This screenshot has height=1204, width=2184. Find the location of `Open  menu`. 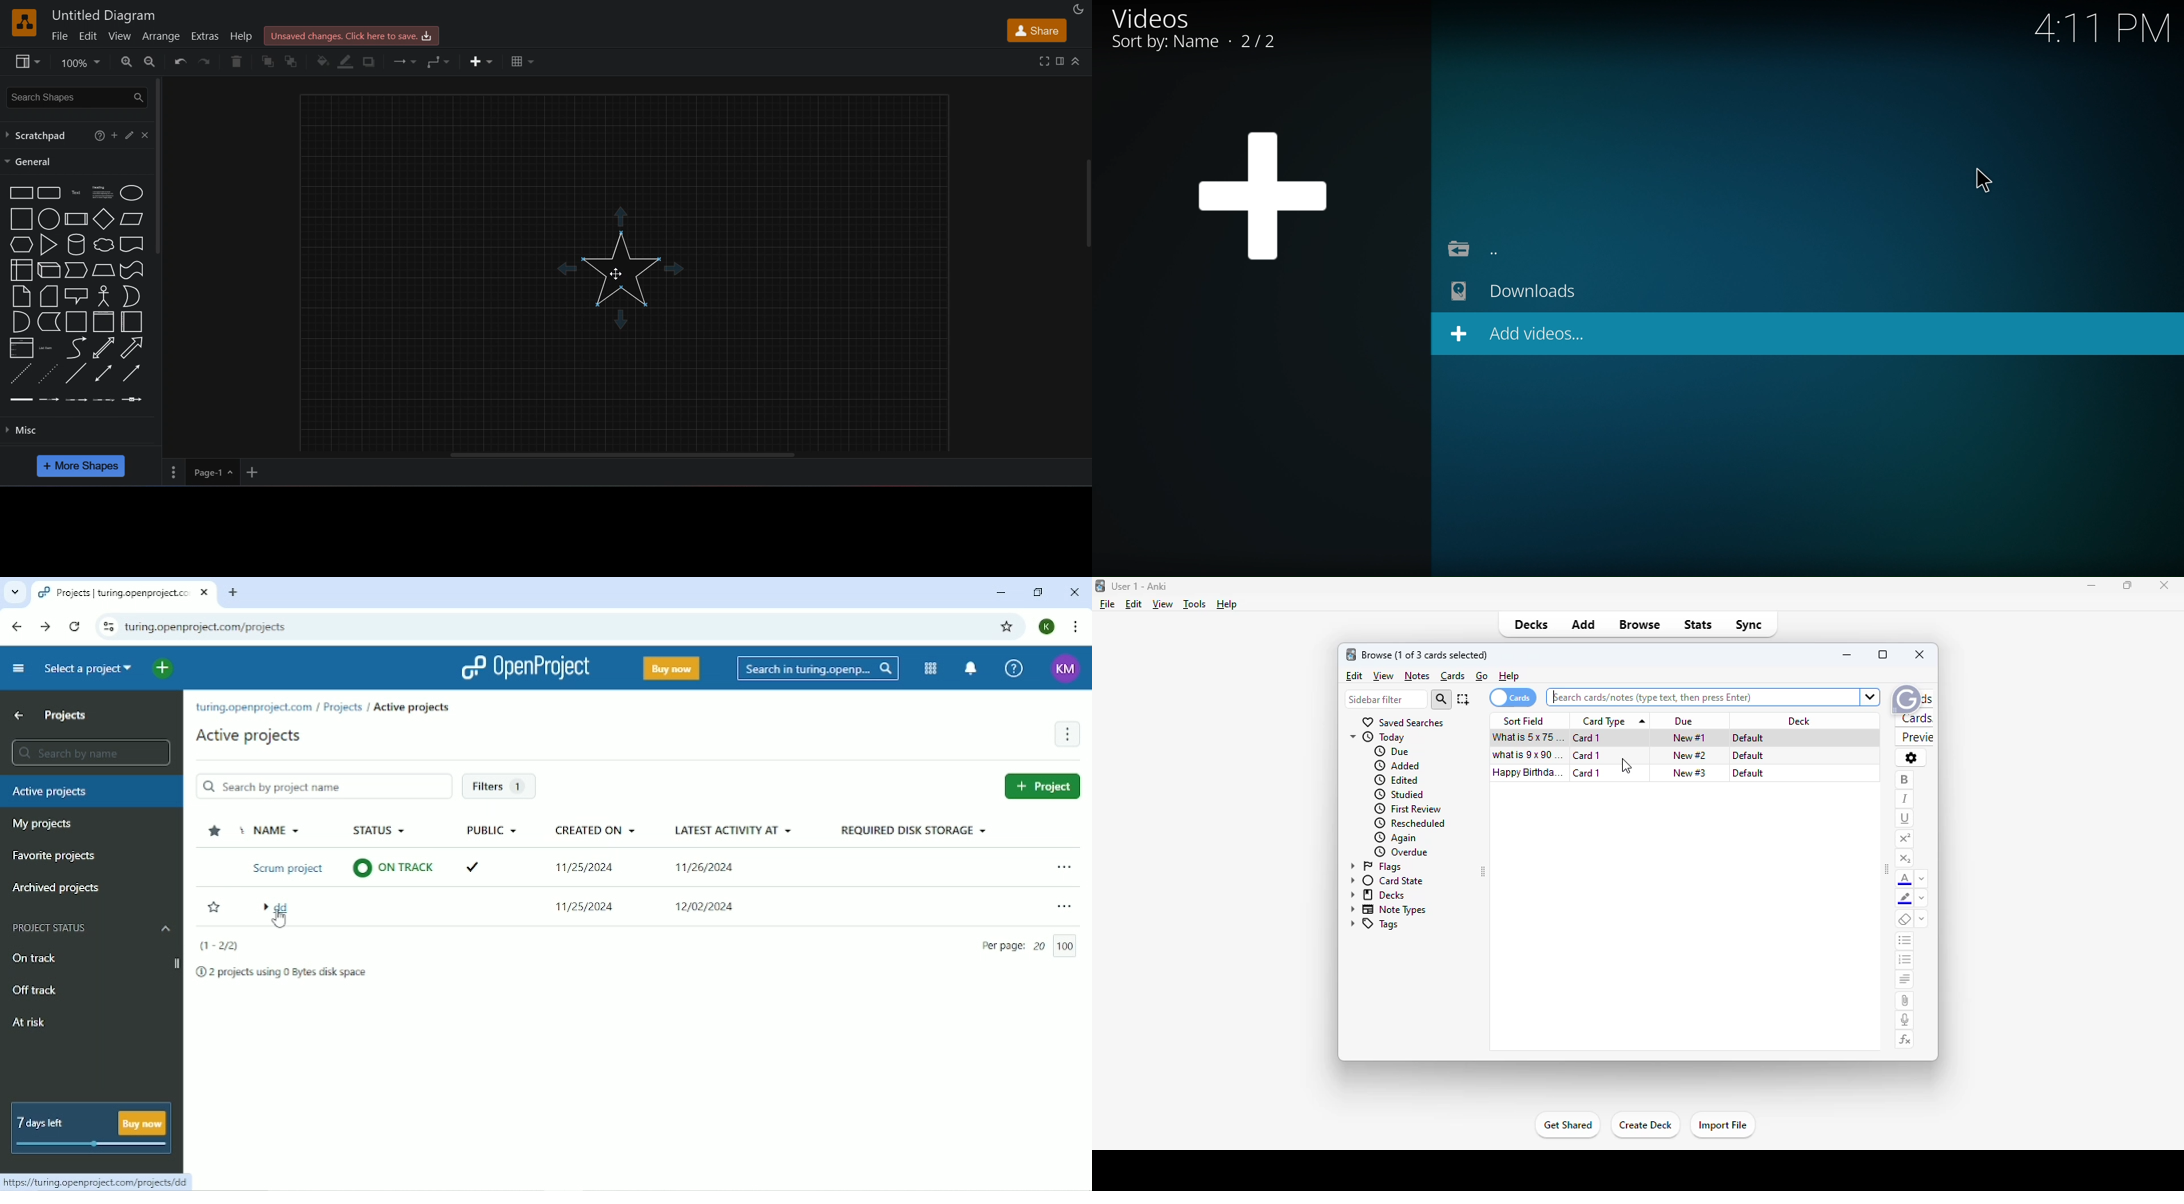

Open  menu is located at coordinates (1063, 906).